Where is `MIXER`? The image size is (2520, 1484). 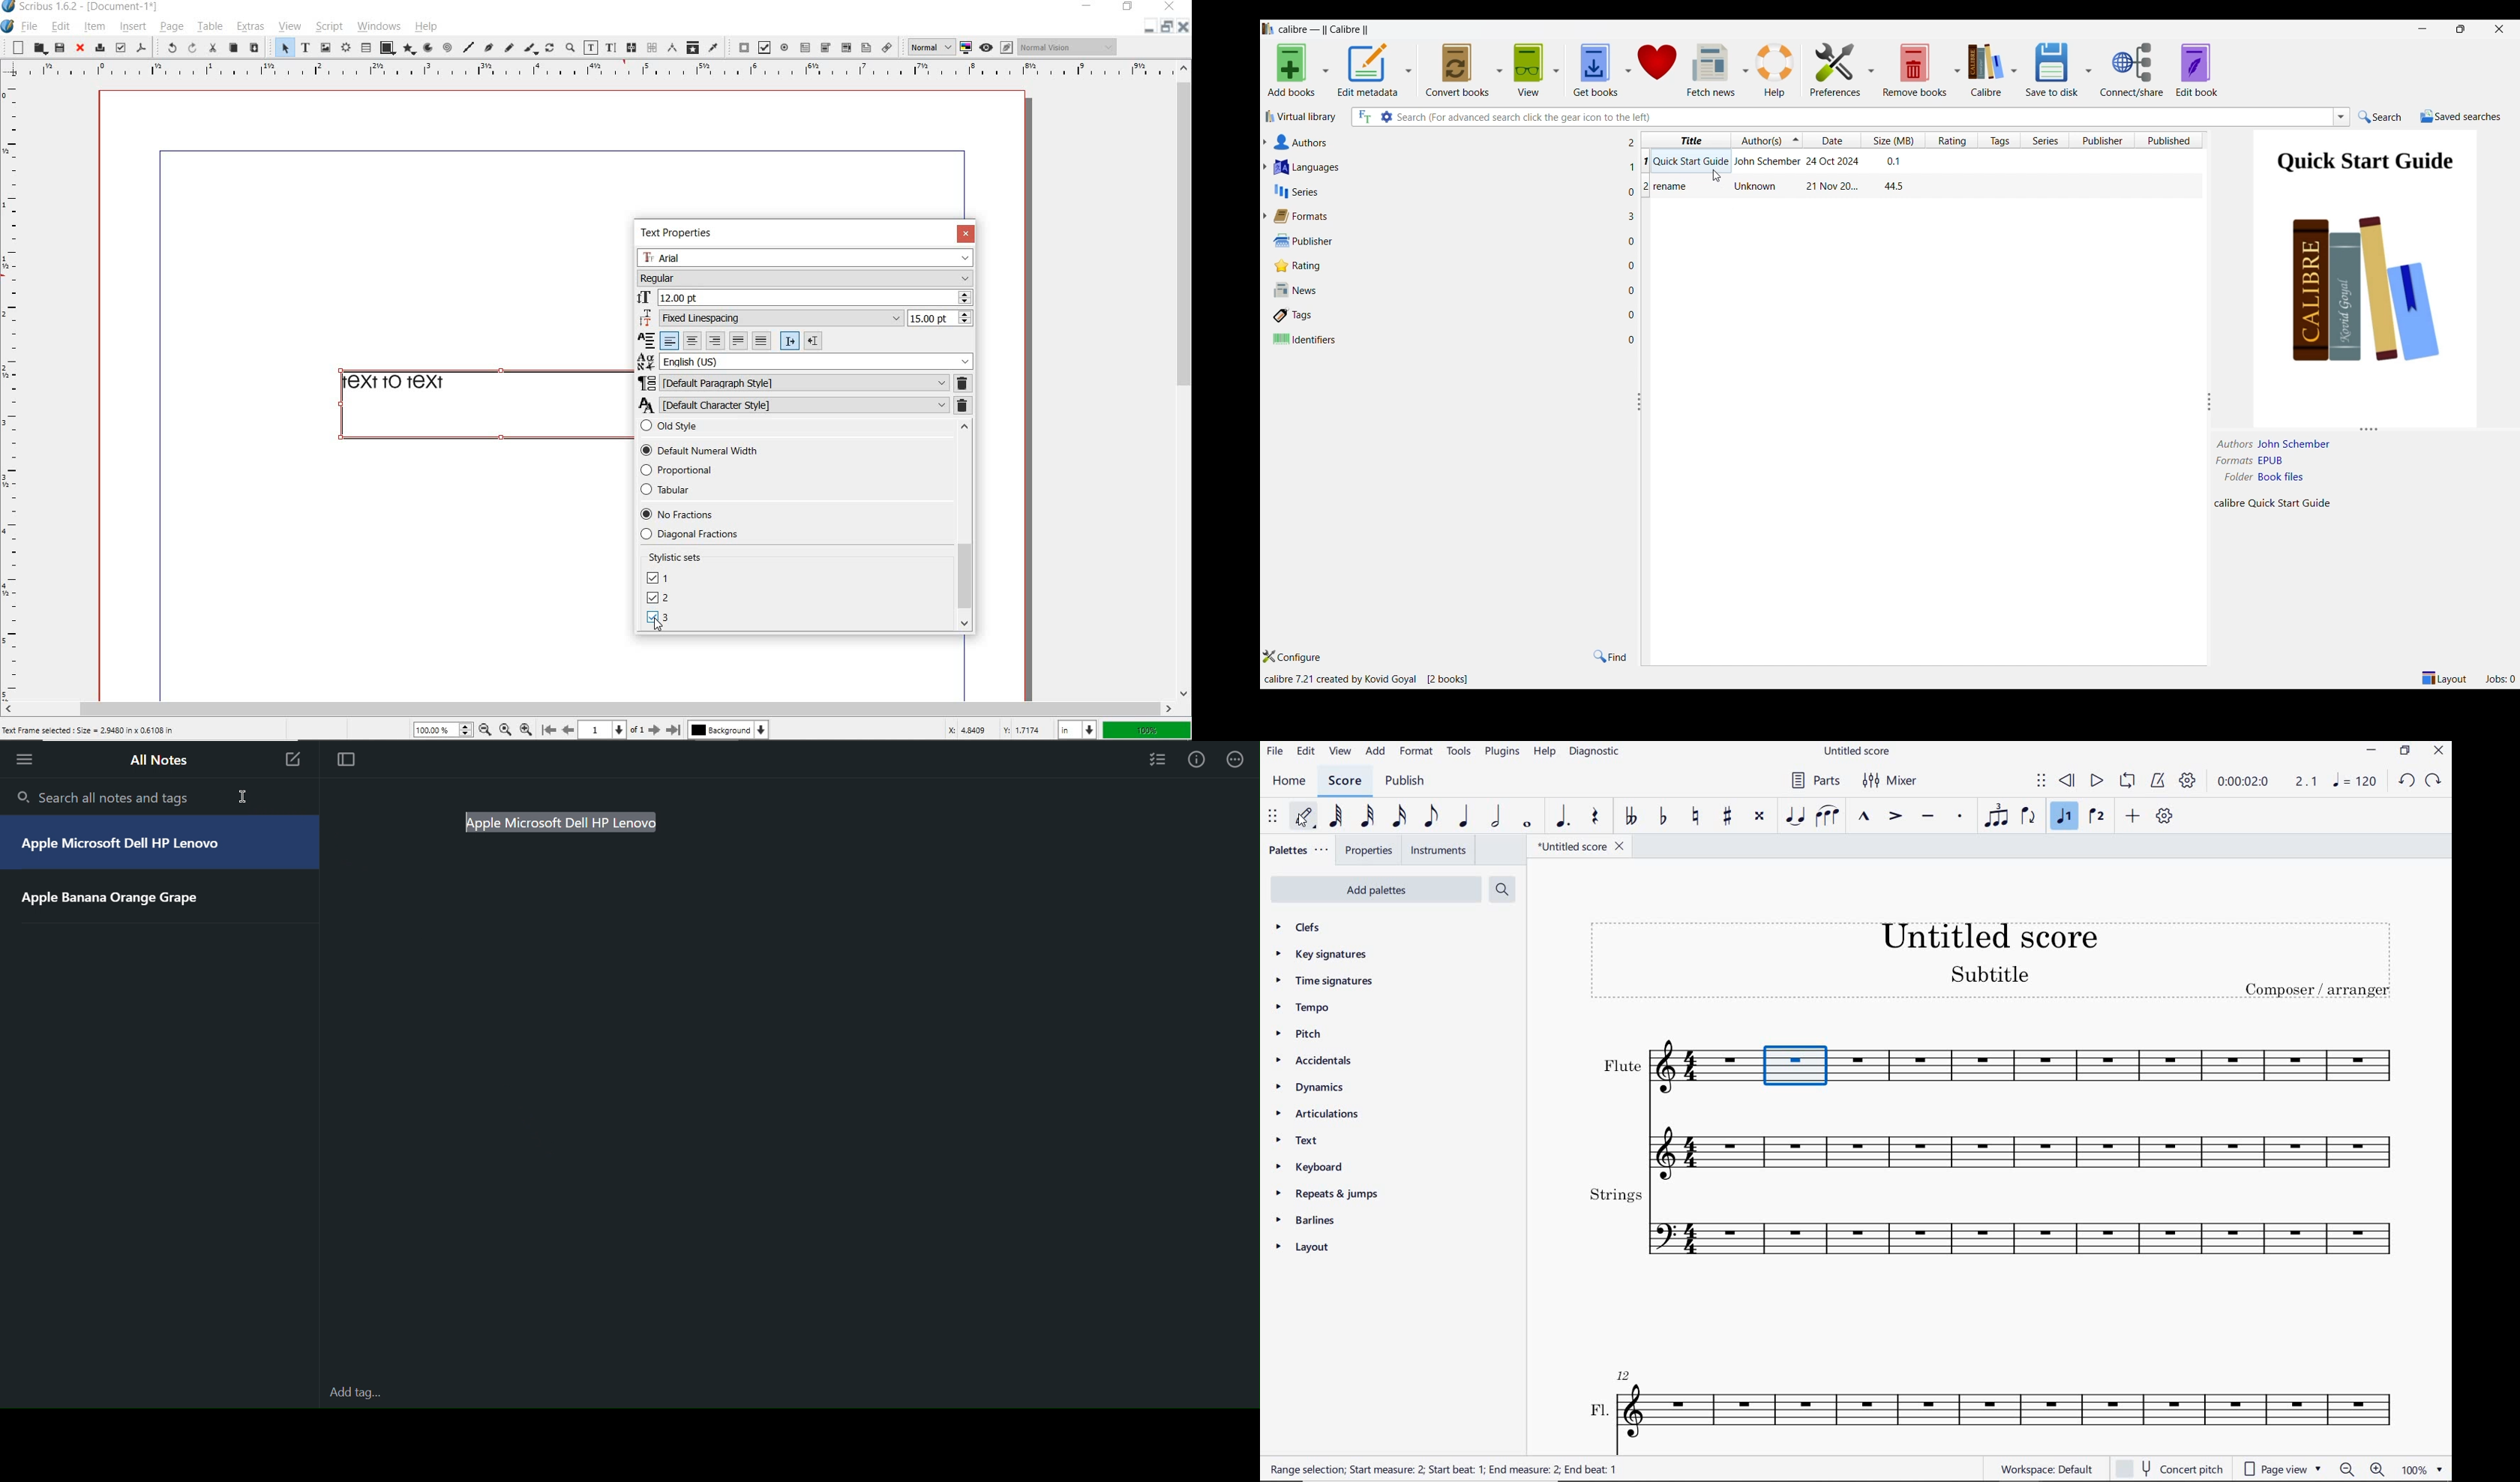
MIXER is located at coordinates (1892, 781).